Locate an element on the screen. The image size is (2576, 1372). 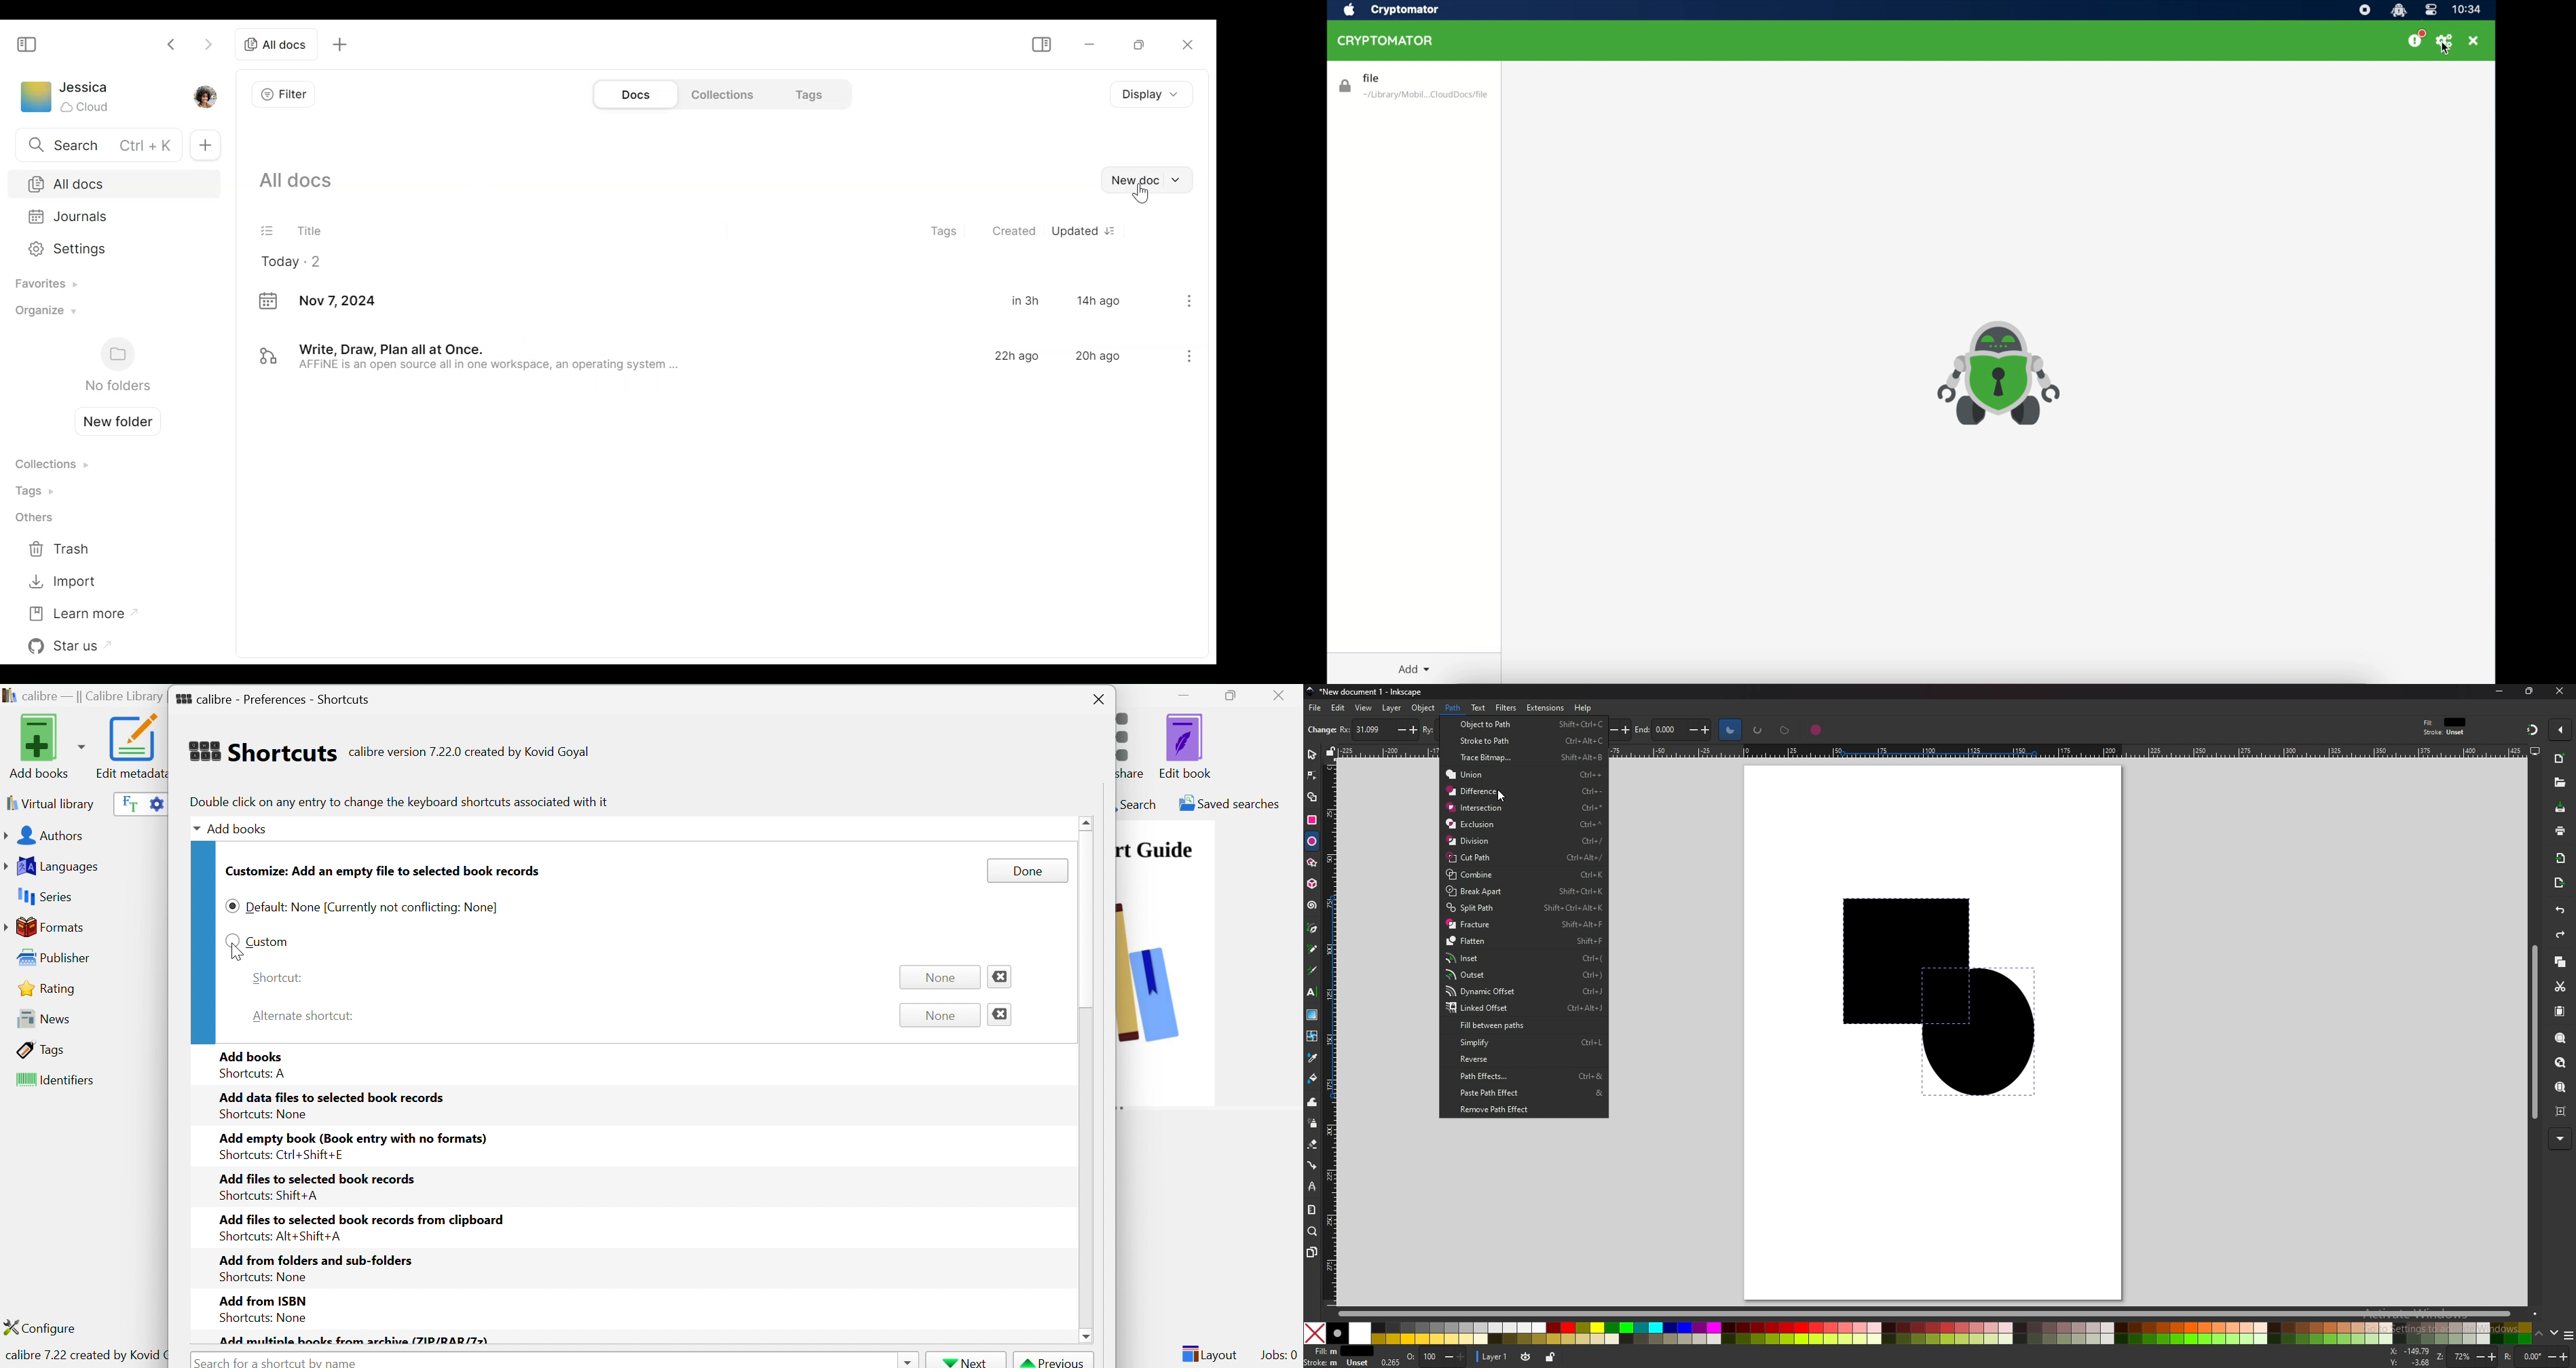
horizontal radius is located at coordinates (1377, 729).